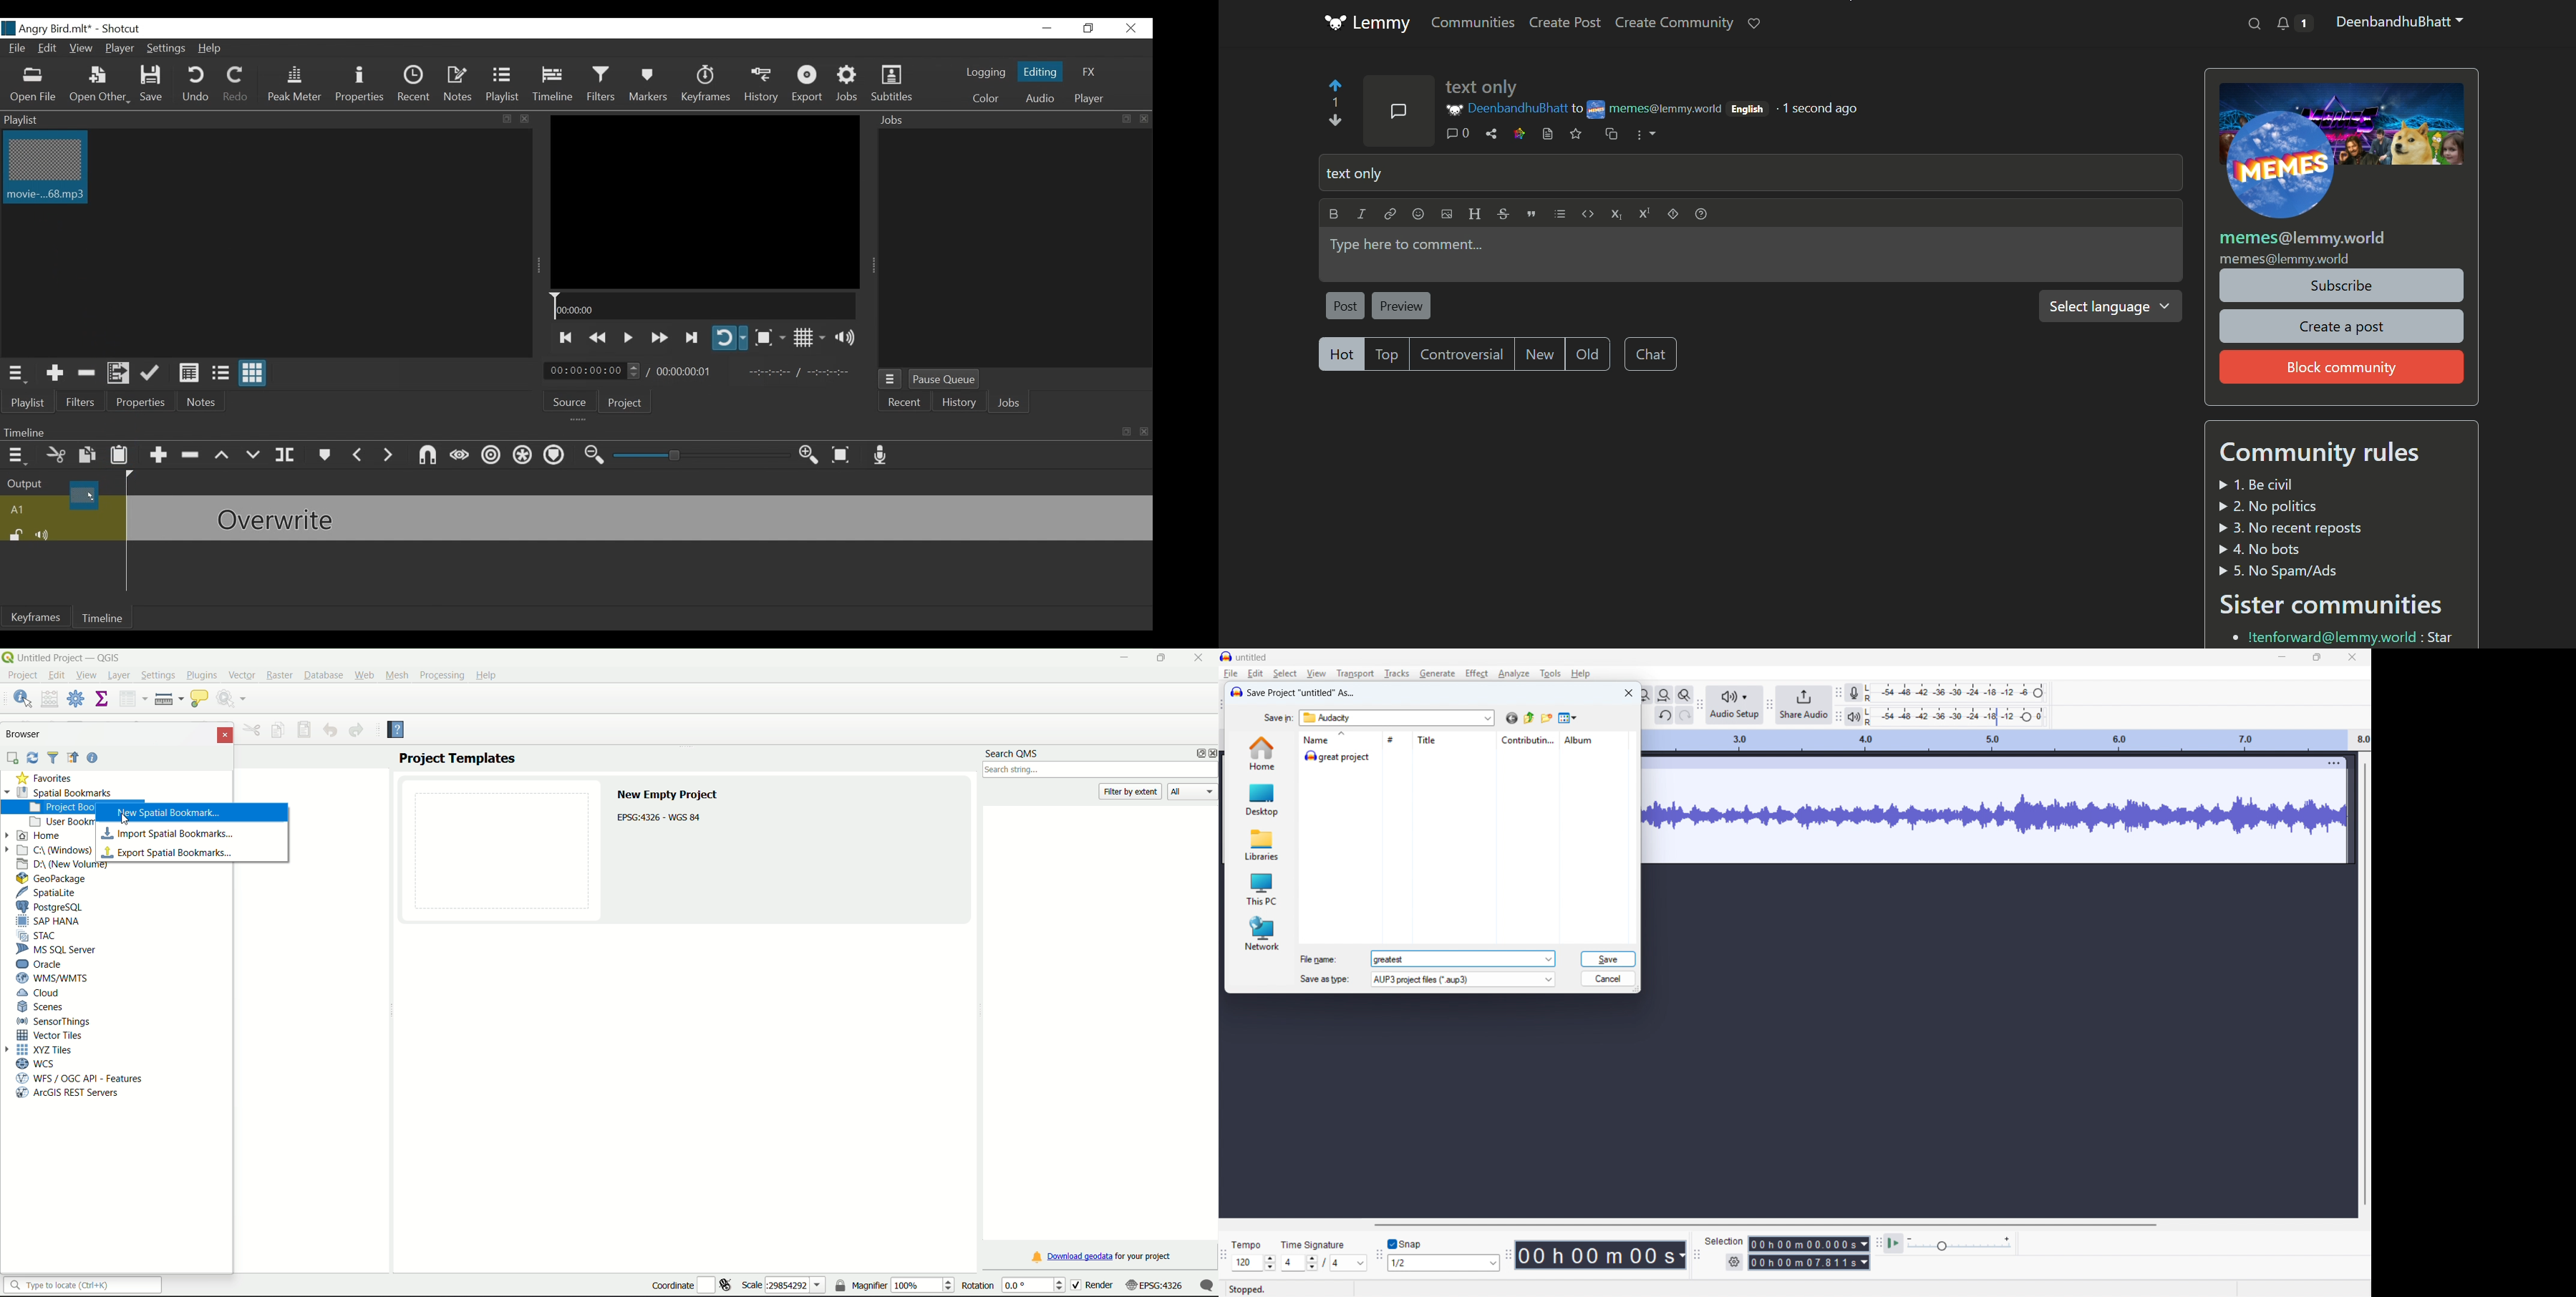 Image resolution: width=2576 pixels, height=1316 pixels. Describe the element at coordinates (76, 699) in the screenshot. I see `toolbox` at that location.